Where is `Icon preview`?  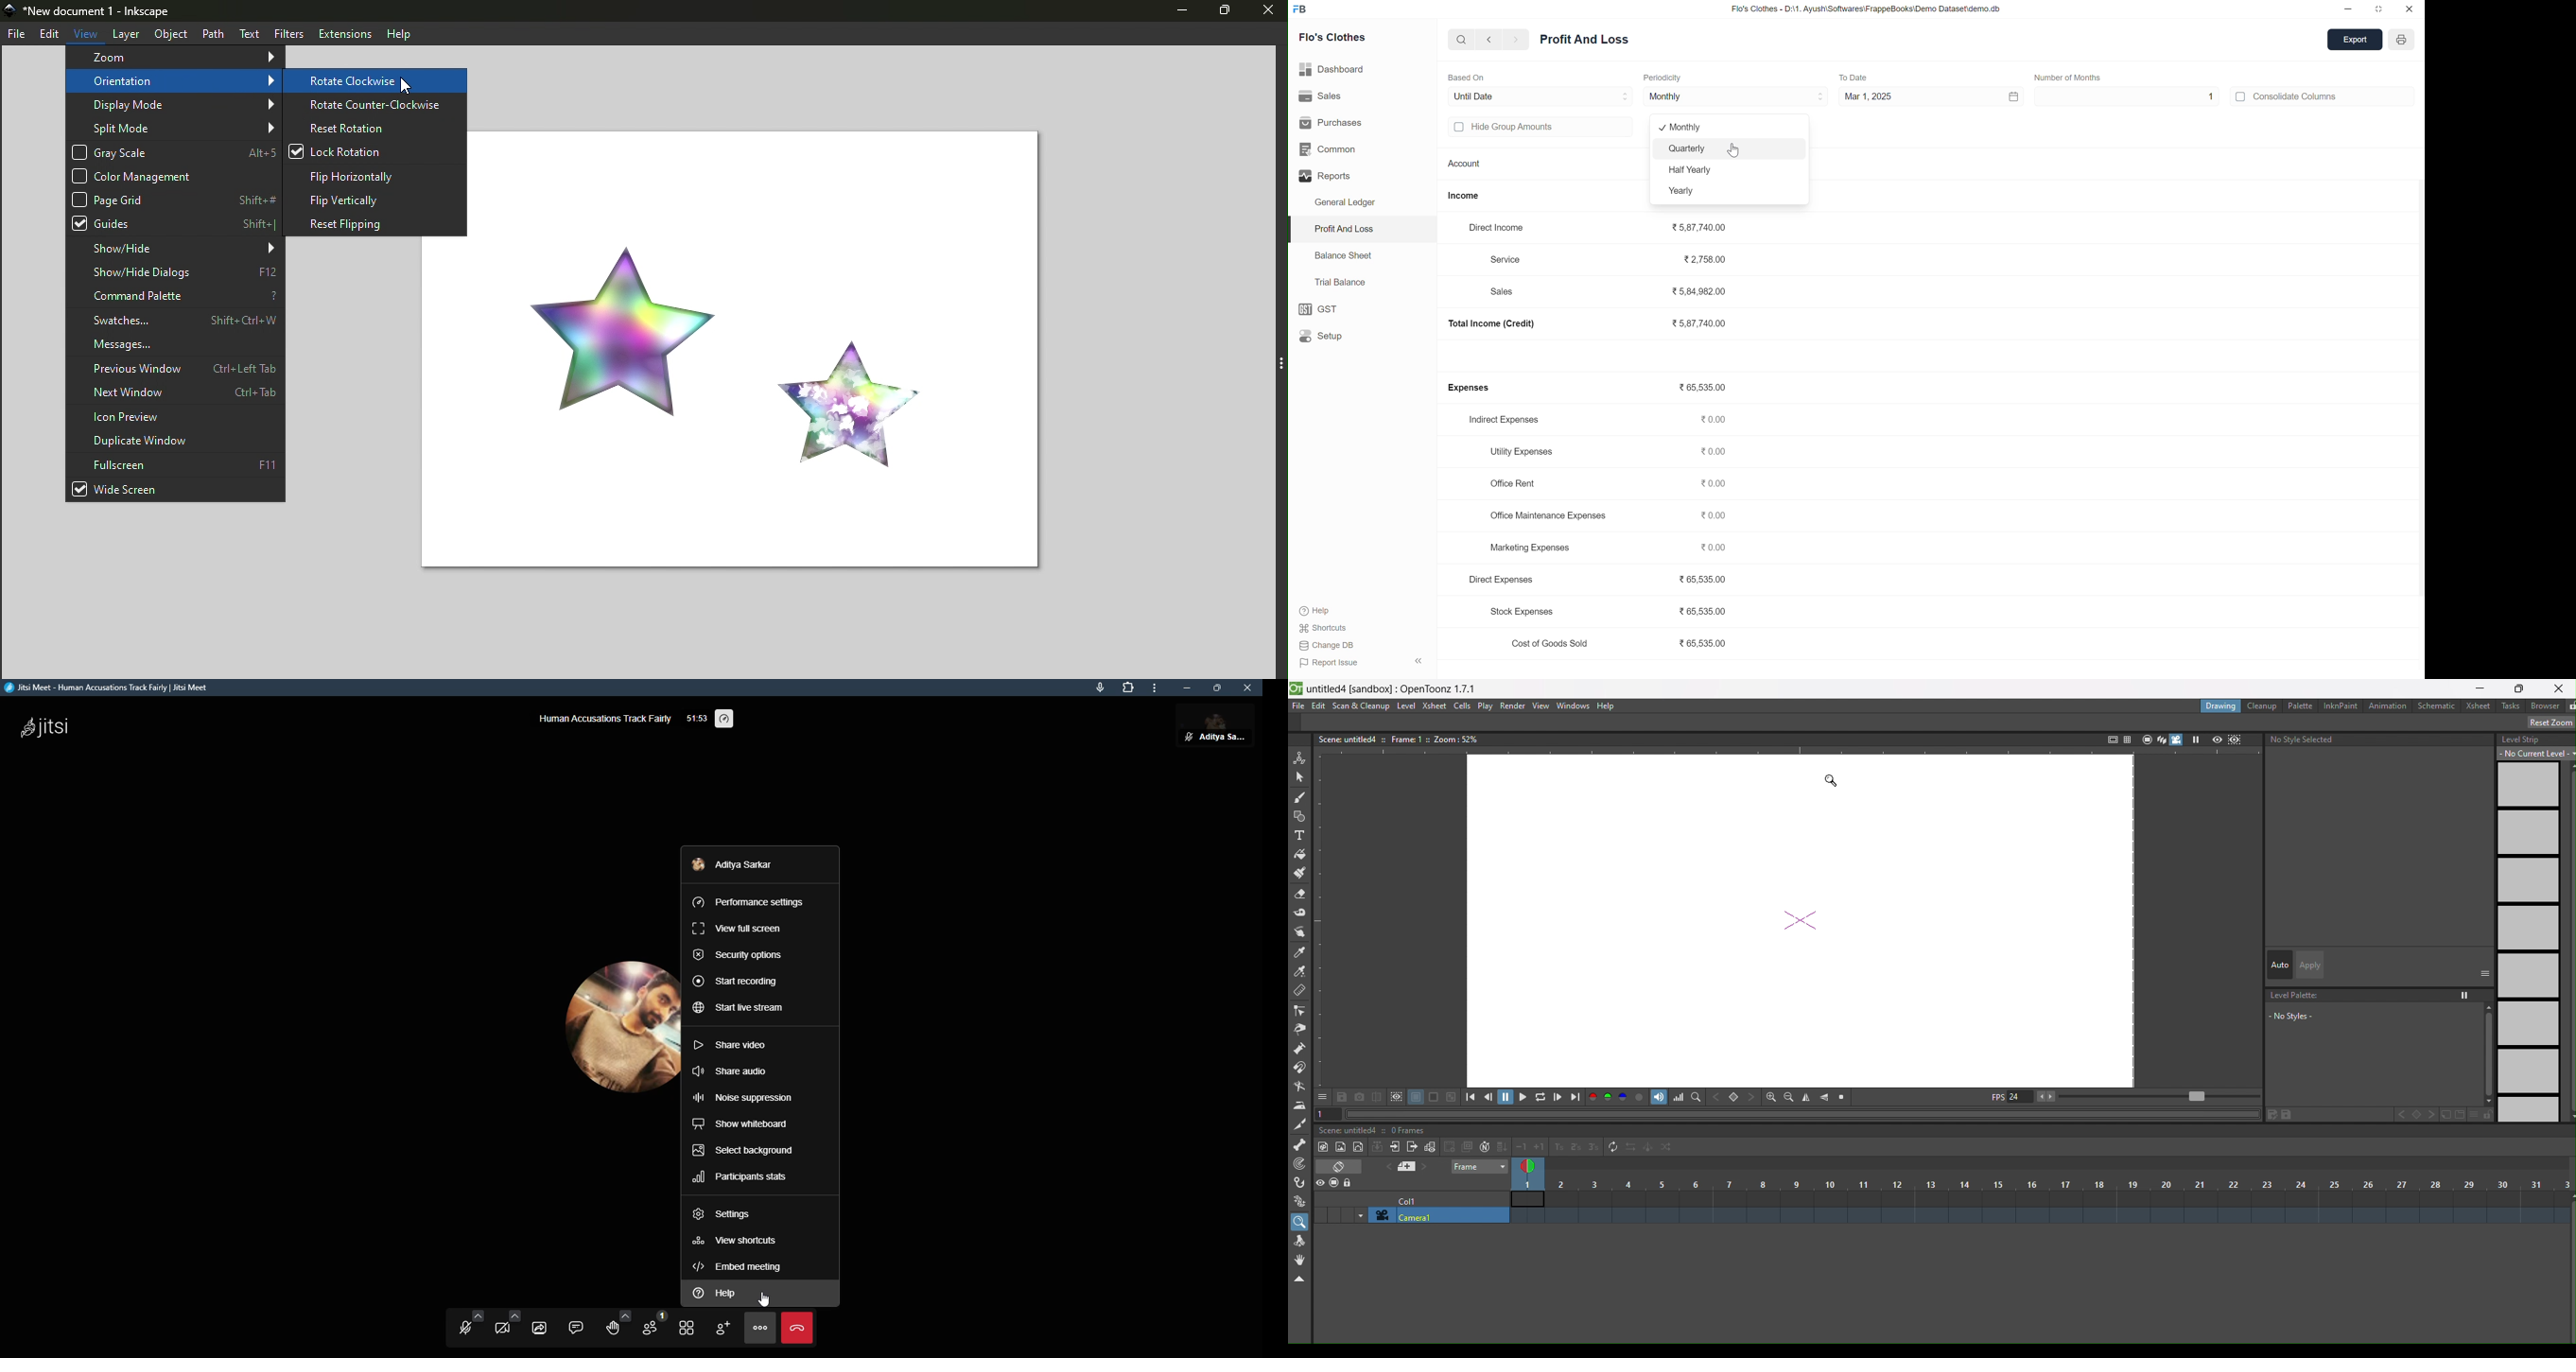 Icon preview is located at coordinates (176, 417).